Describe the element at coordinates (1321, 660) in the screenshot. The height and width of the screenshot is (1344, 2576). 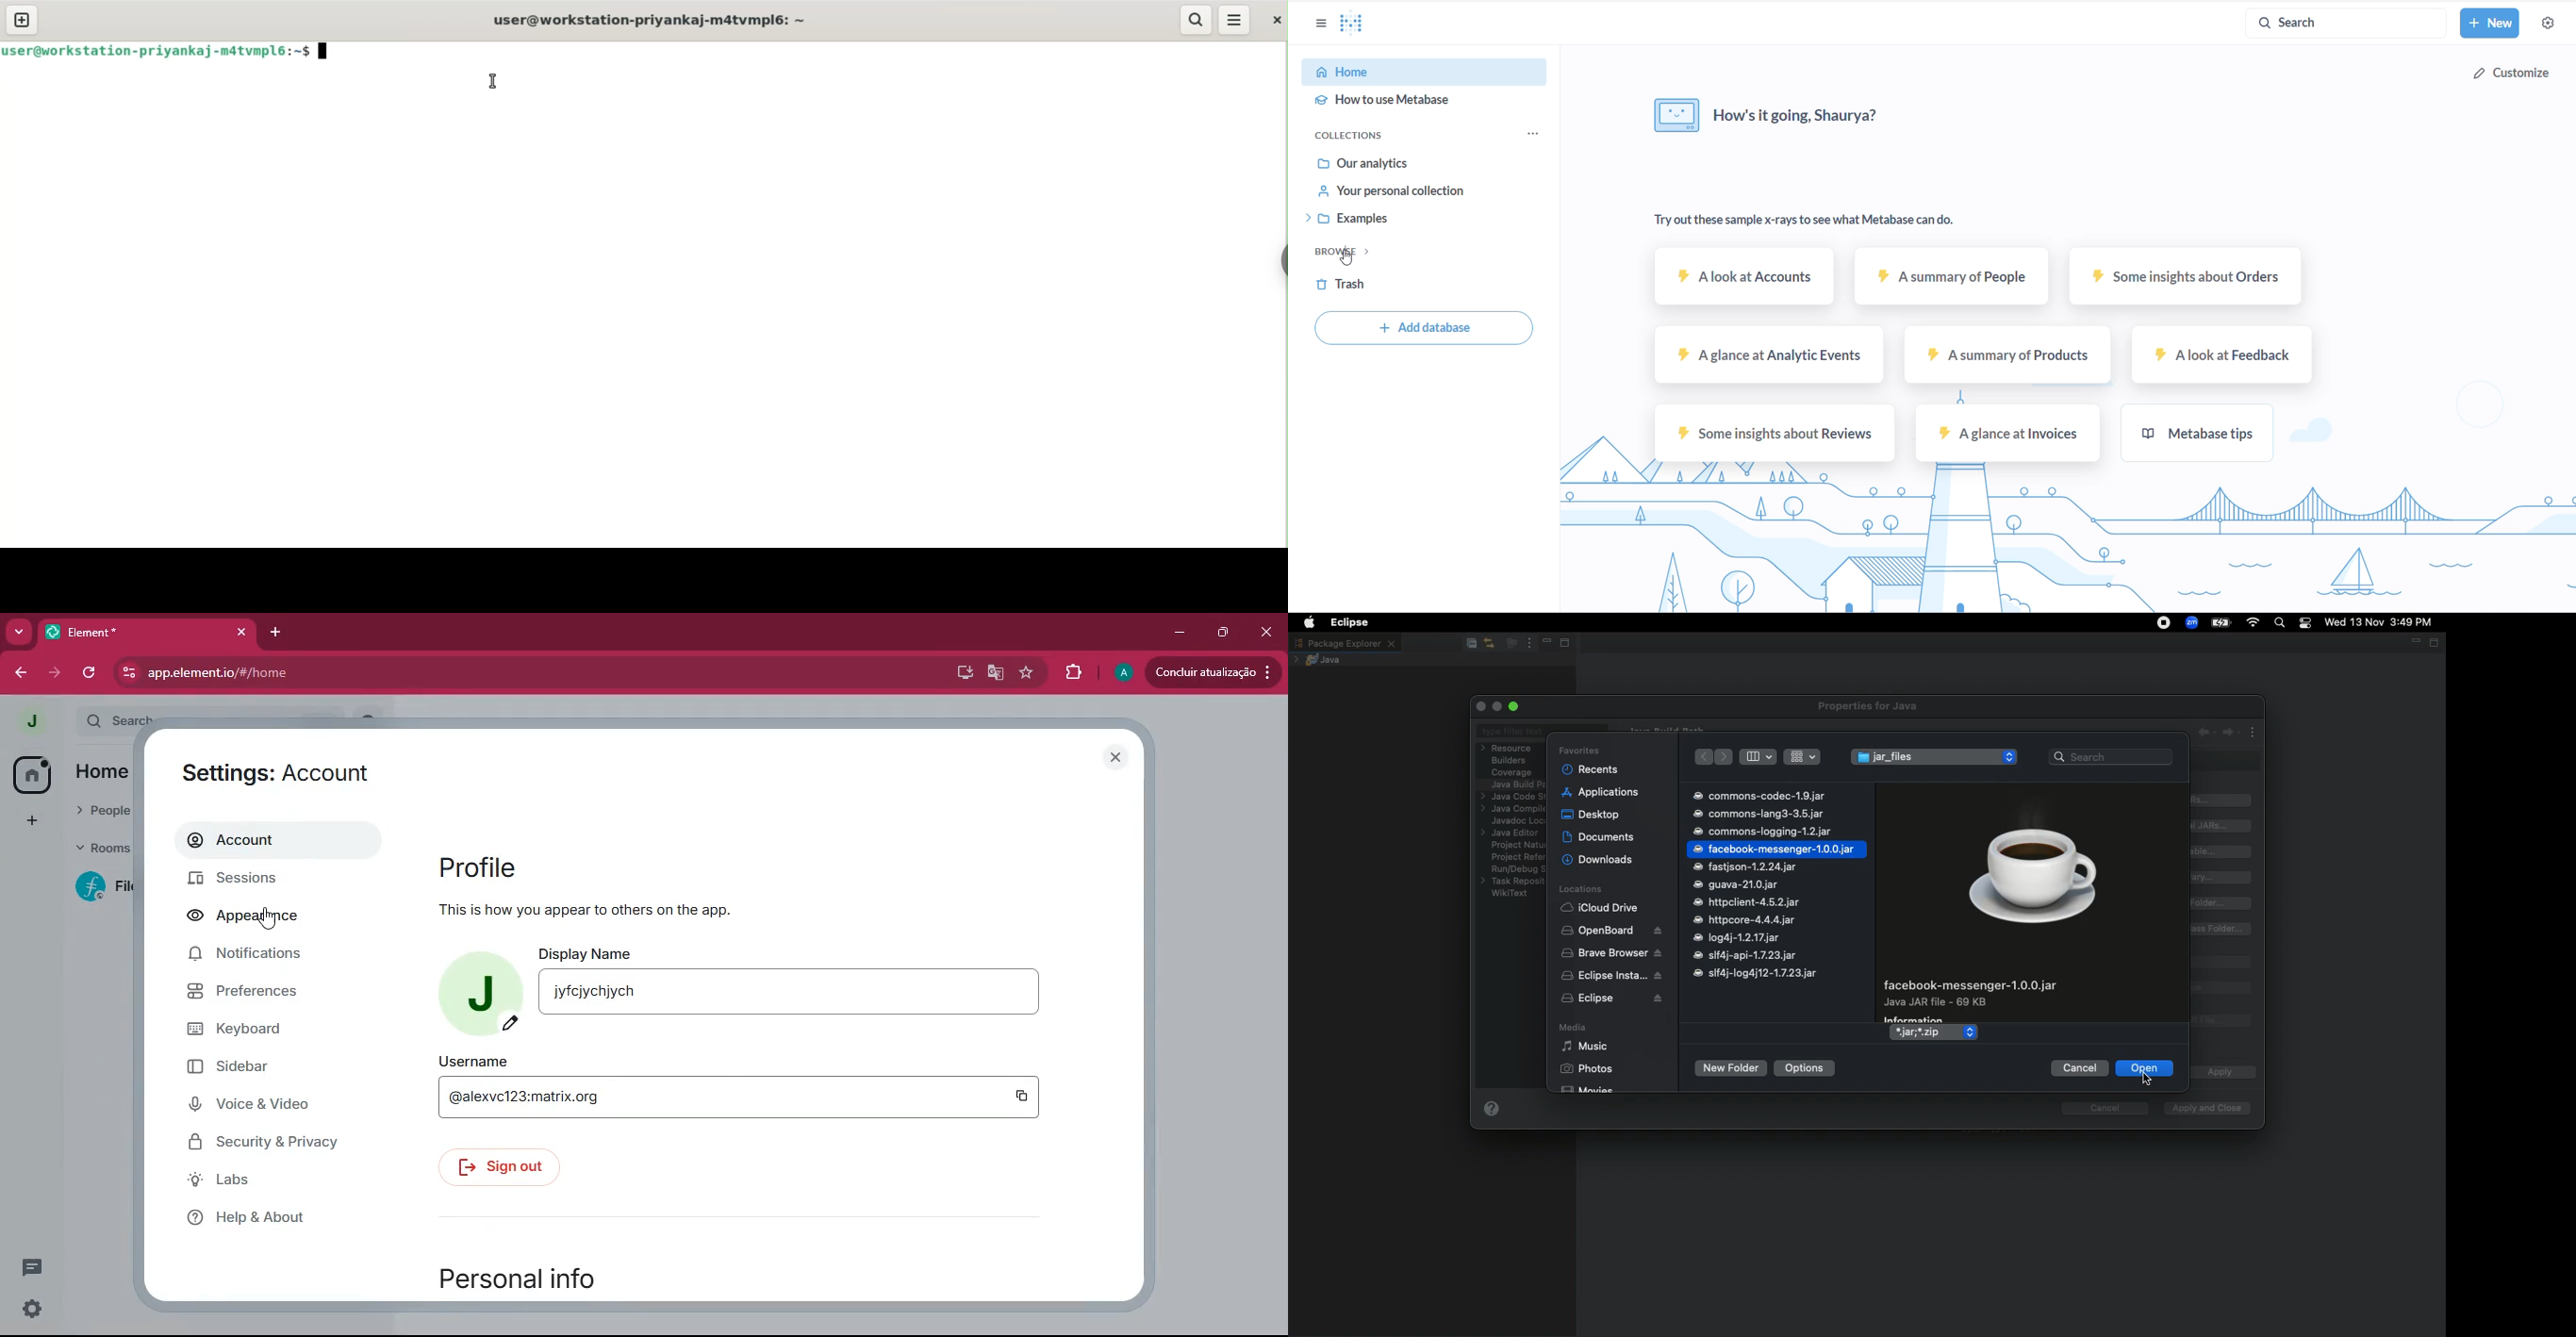
I see `Java project` at that location.